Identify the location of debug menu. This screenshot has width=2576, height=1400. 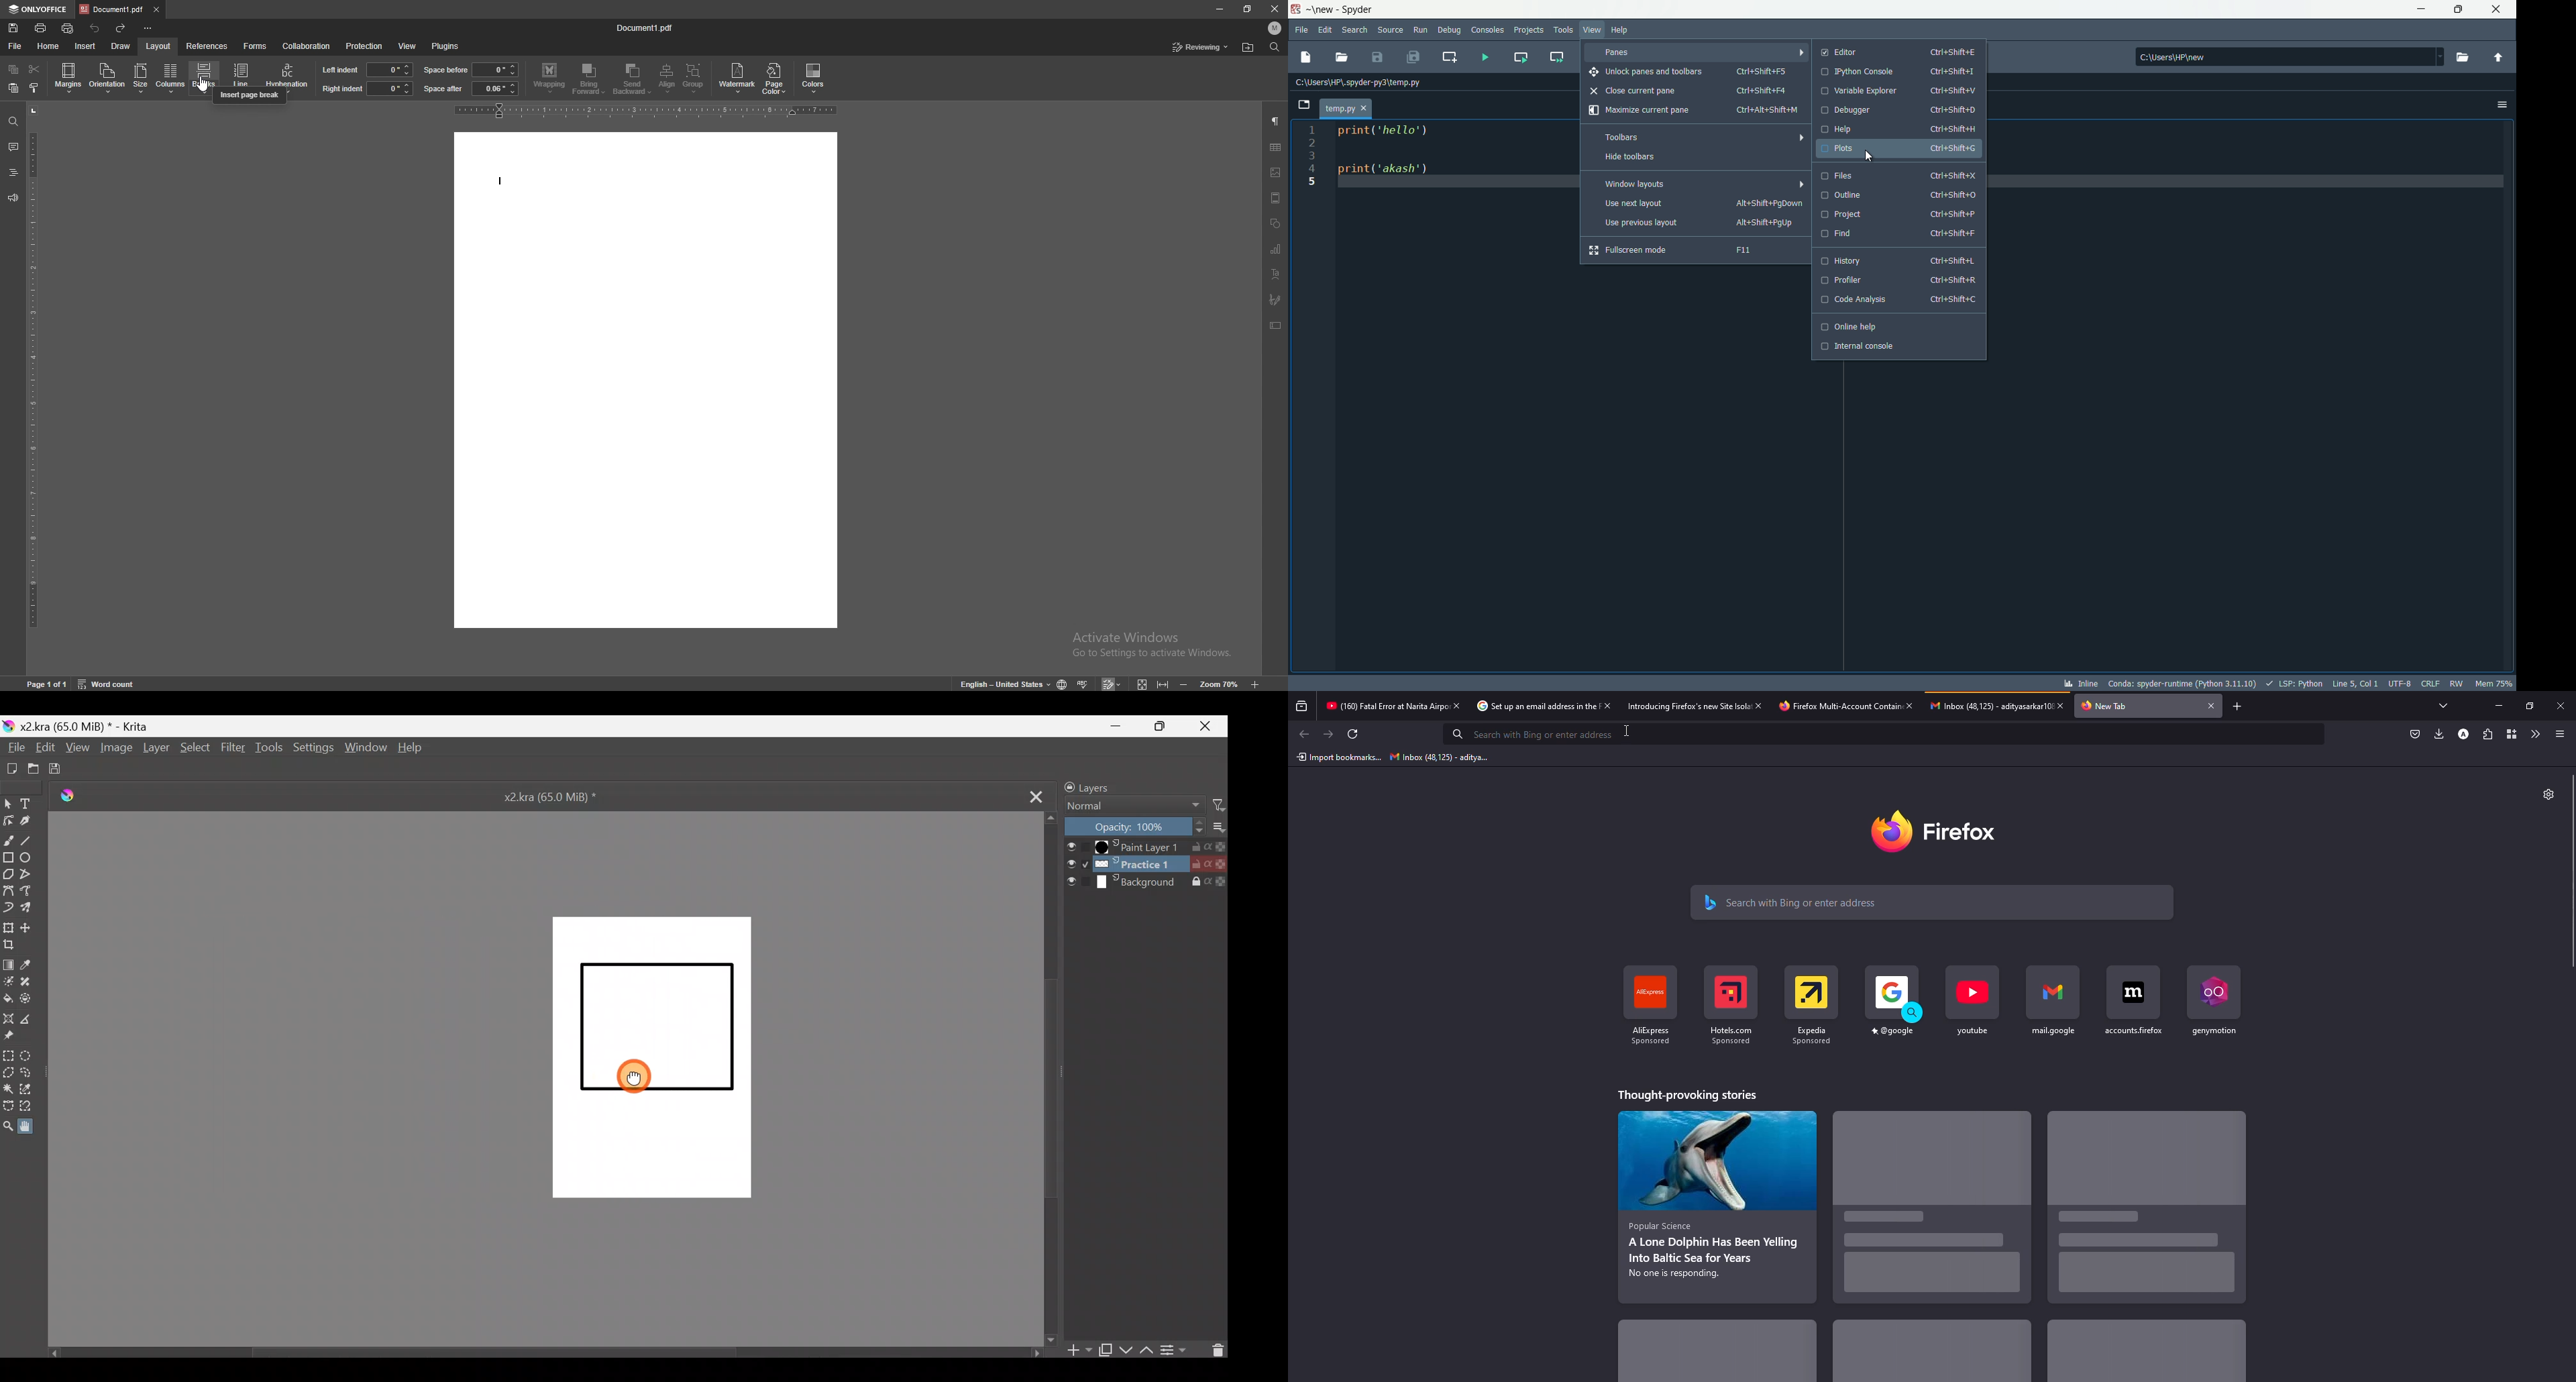
(1449, 29).